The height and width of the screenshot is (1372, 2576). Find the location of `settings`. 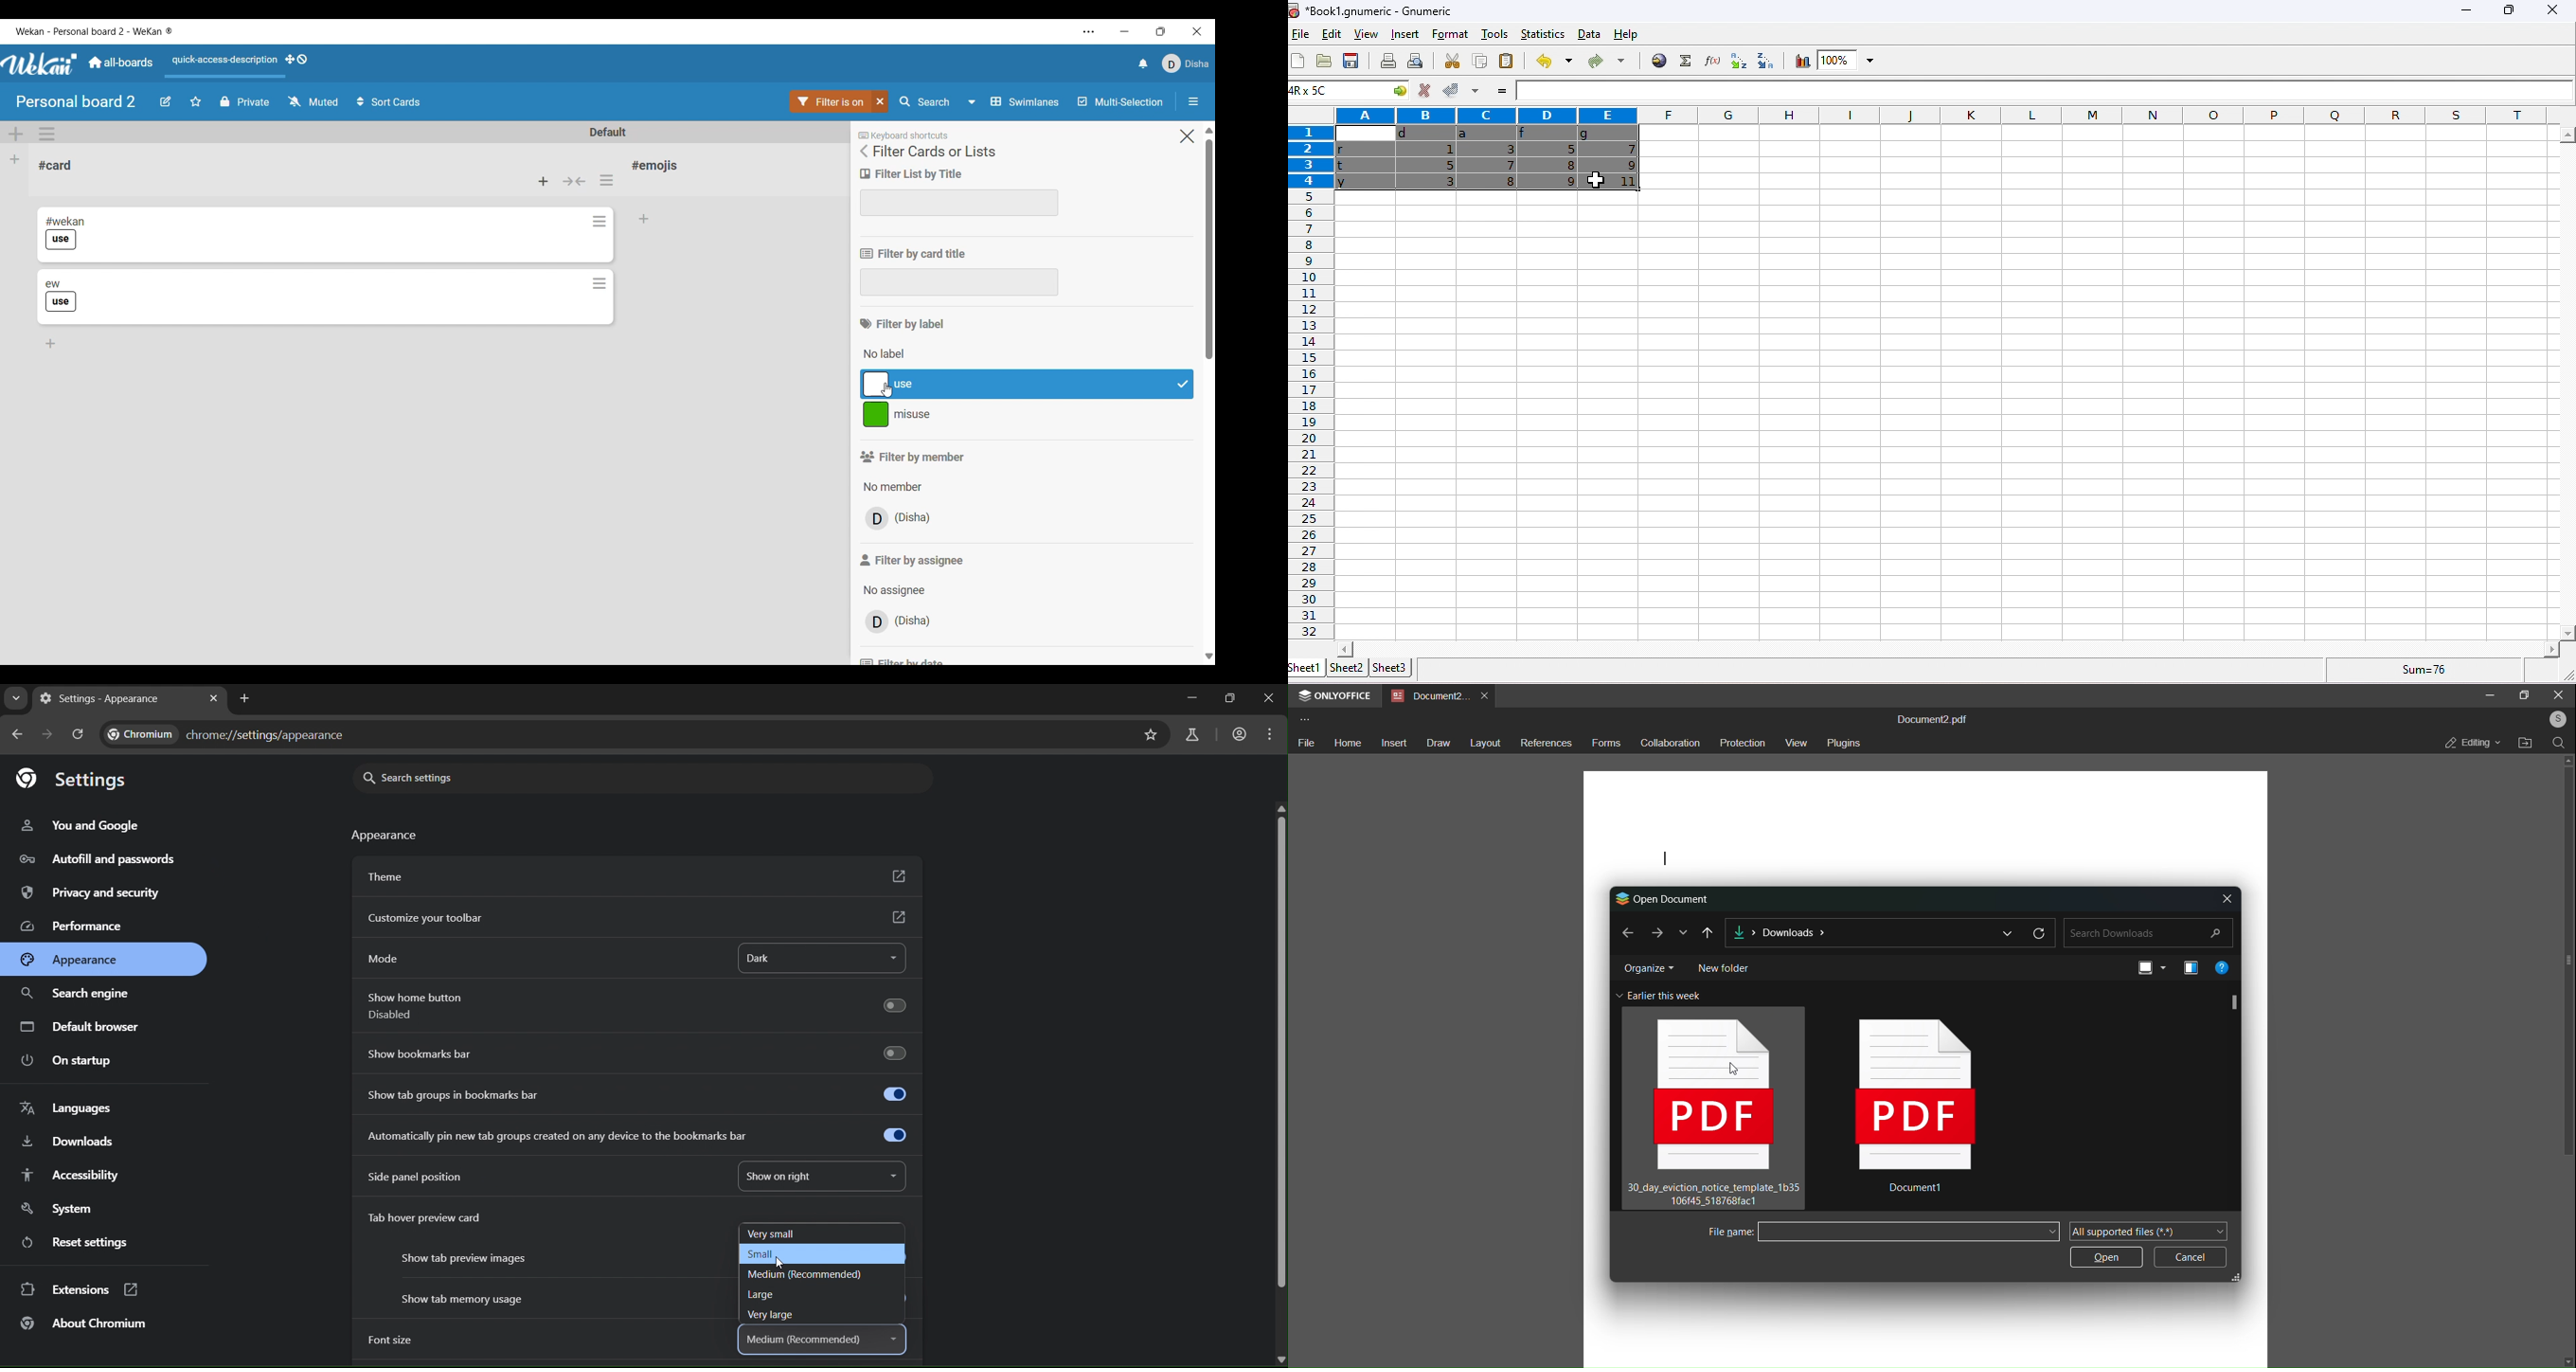

settings is located at coordinates (80, 778).